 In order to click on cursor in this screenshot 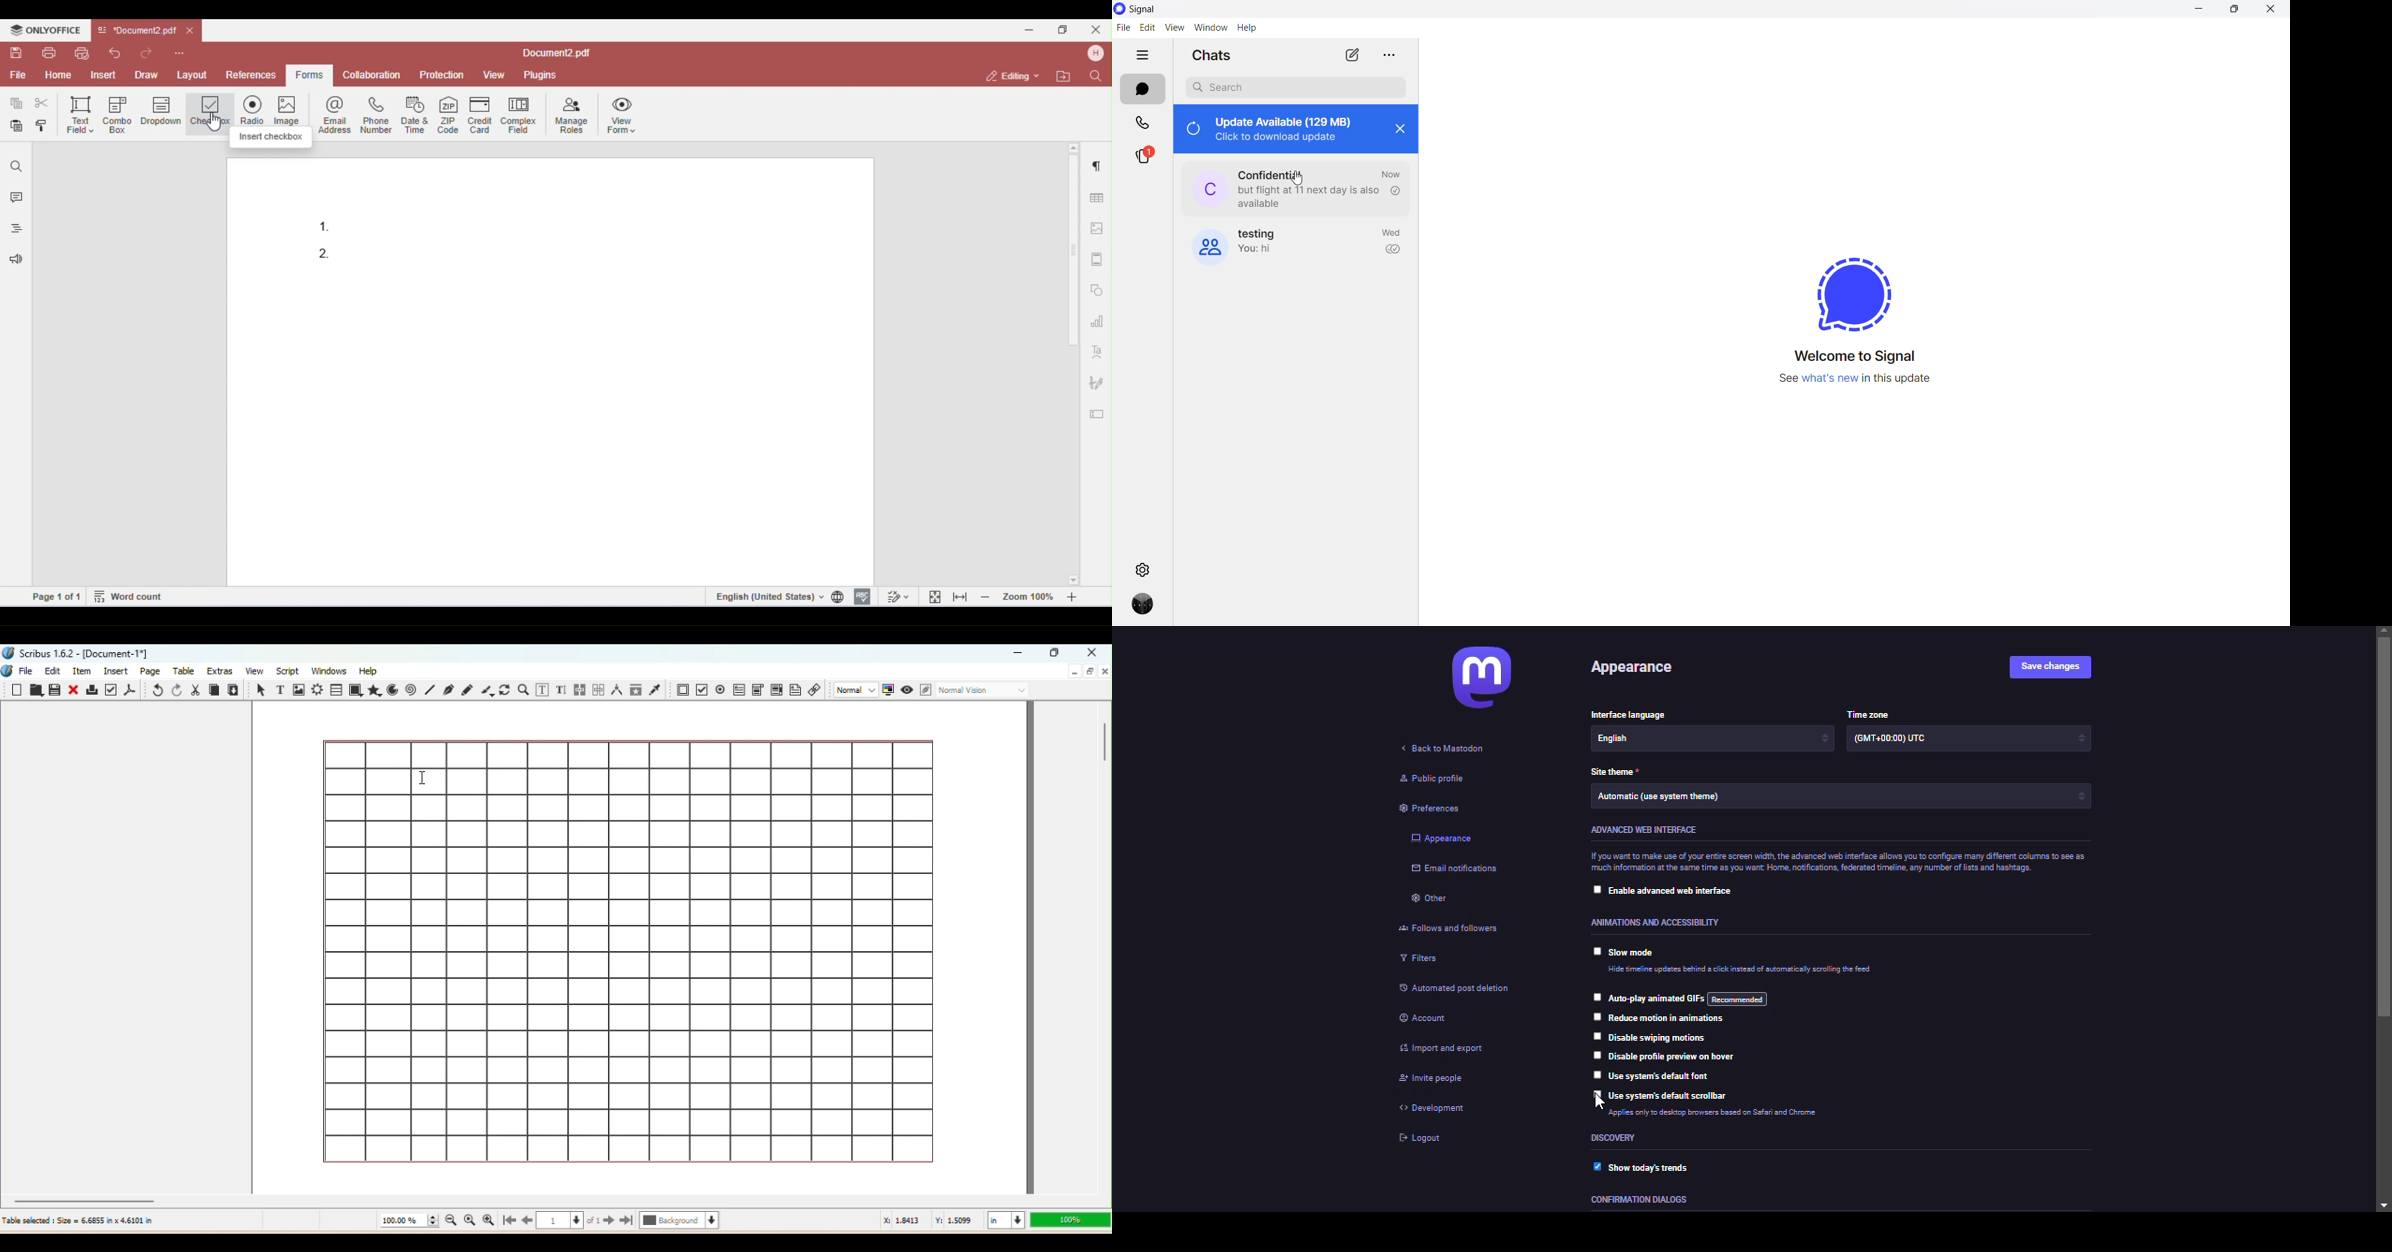, I will do `click(421, 777)`.